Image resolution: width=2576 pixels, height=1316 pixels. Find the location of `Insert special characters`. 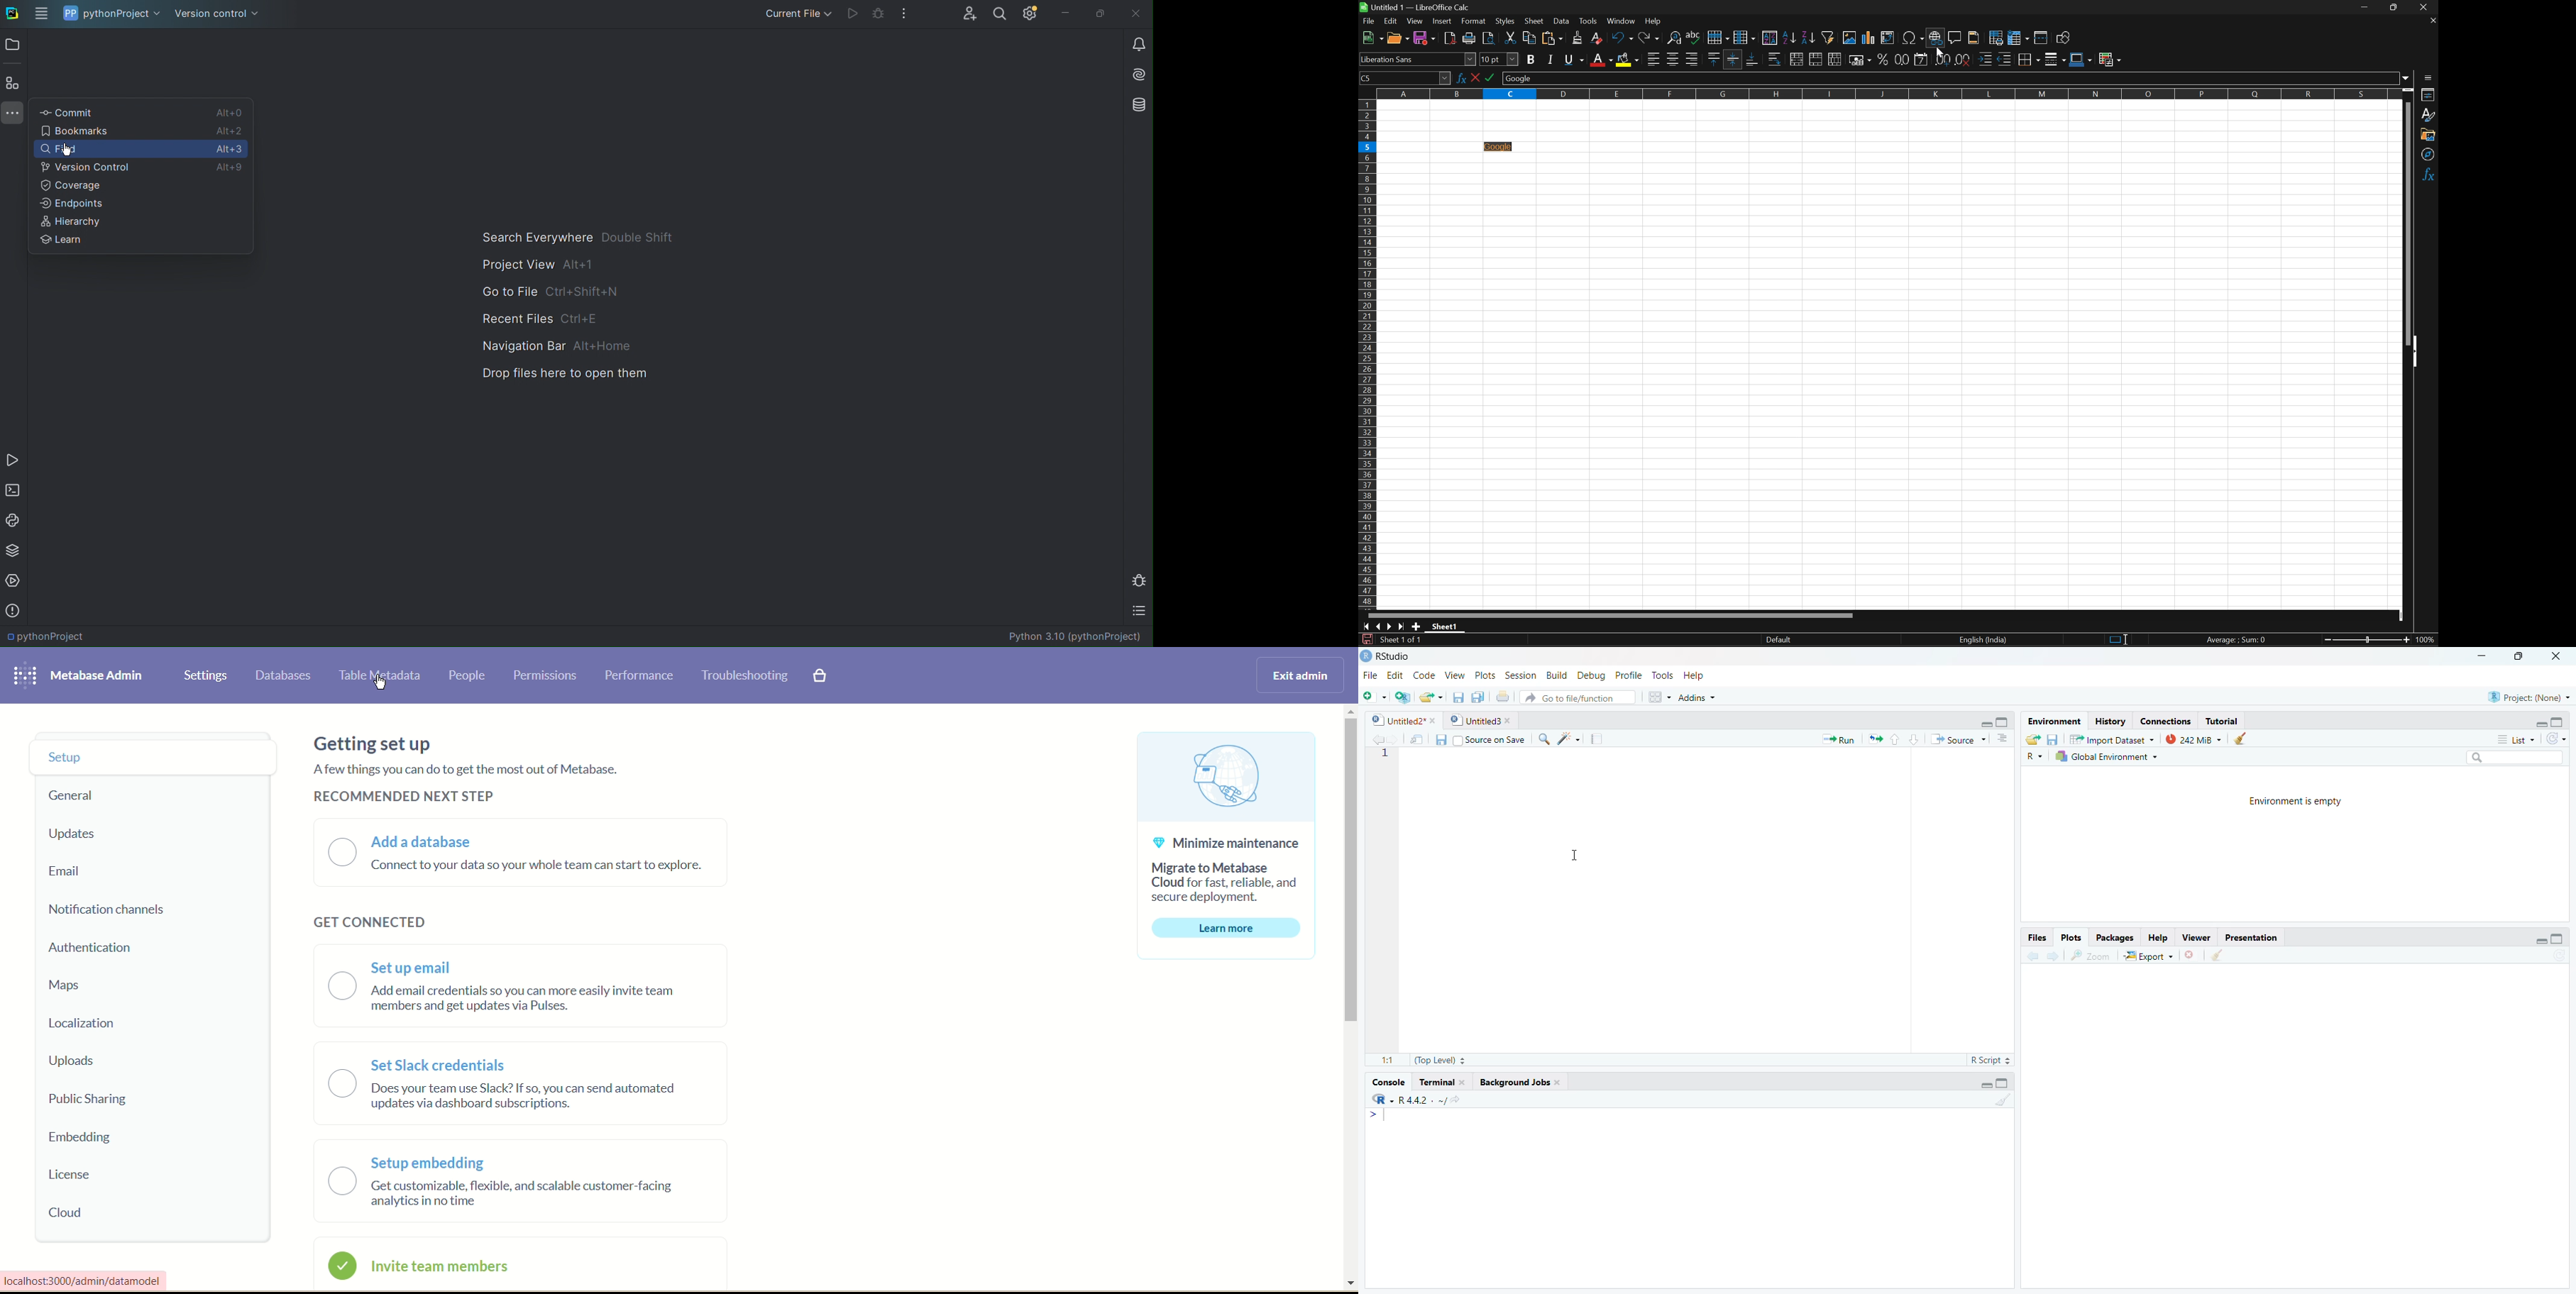

Insert special characters is located at coordinates (1913, 39).